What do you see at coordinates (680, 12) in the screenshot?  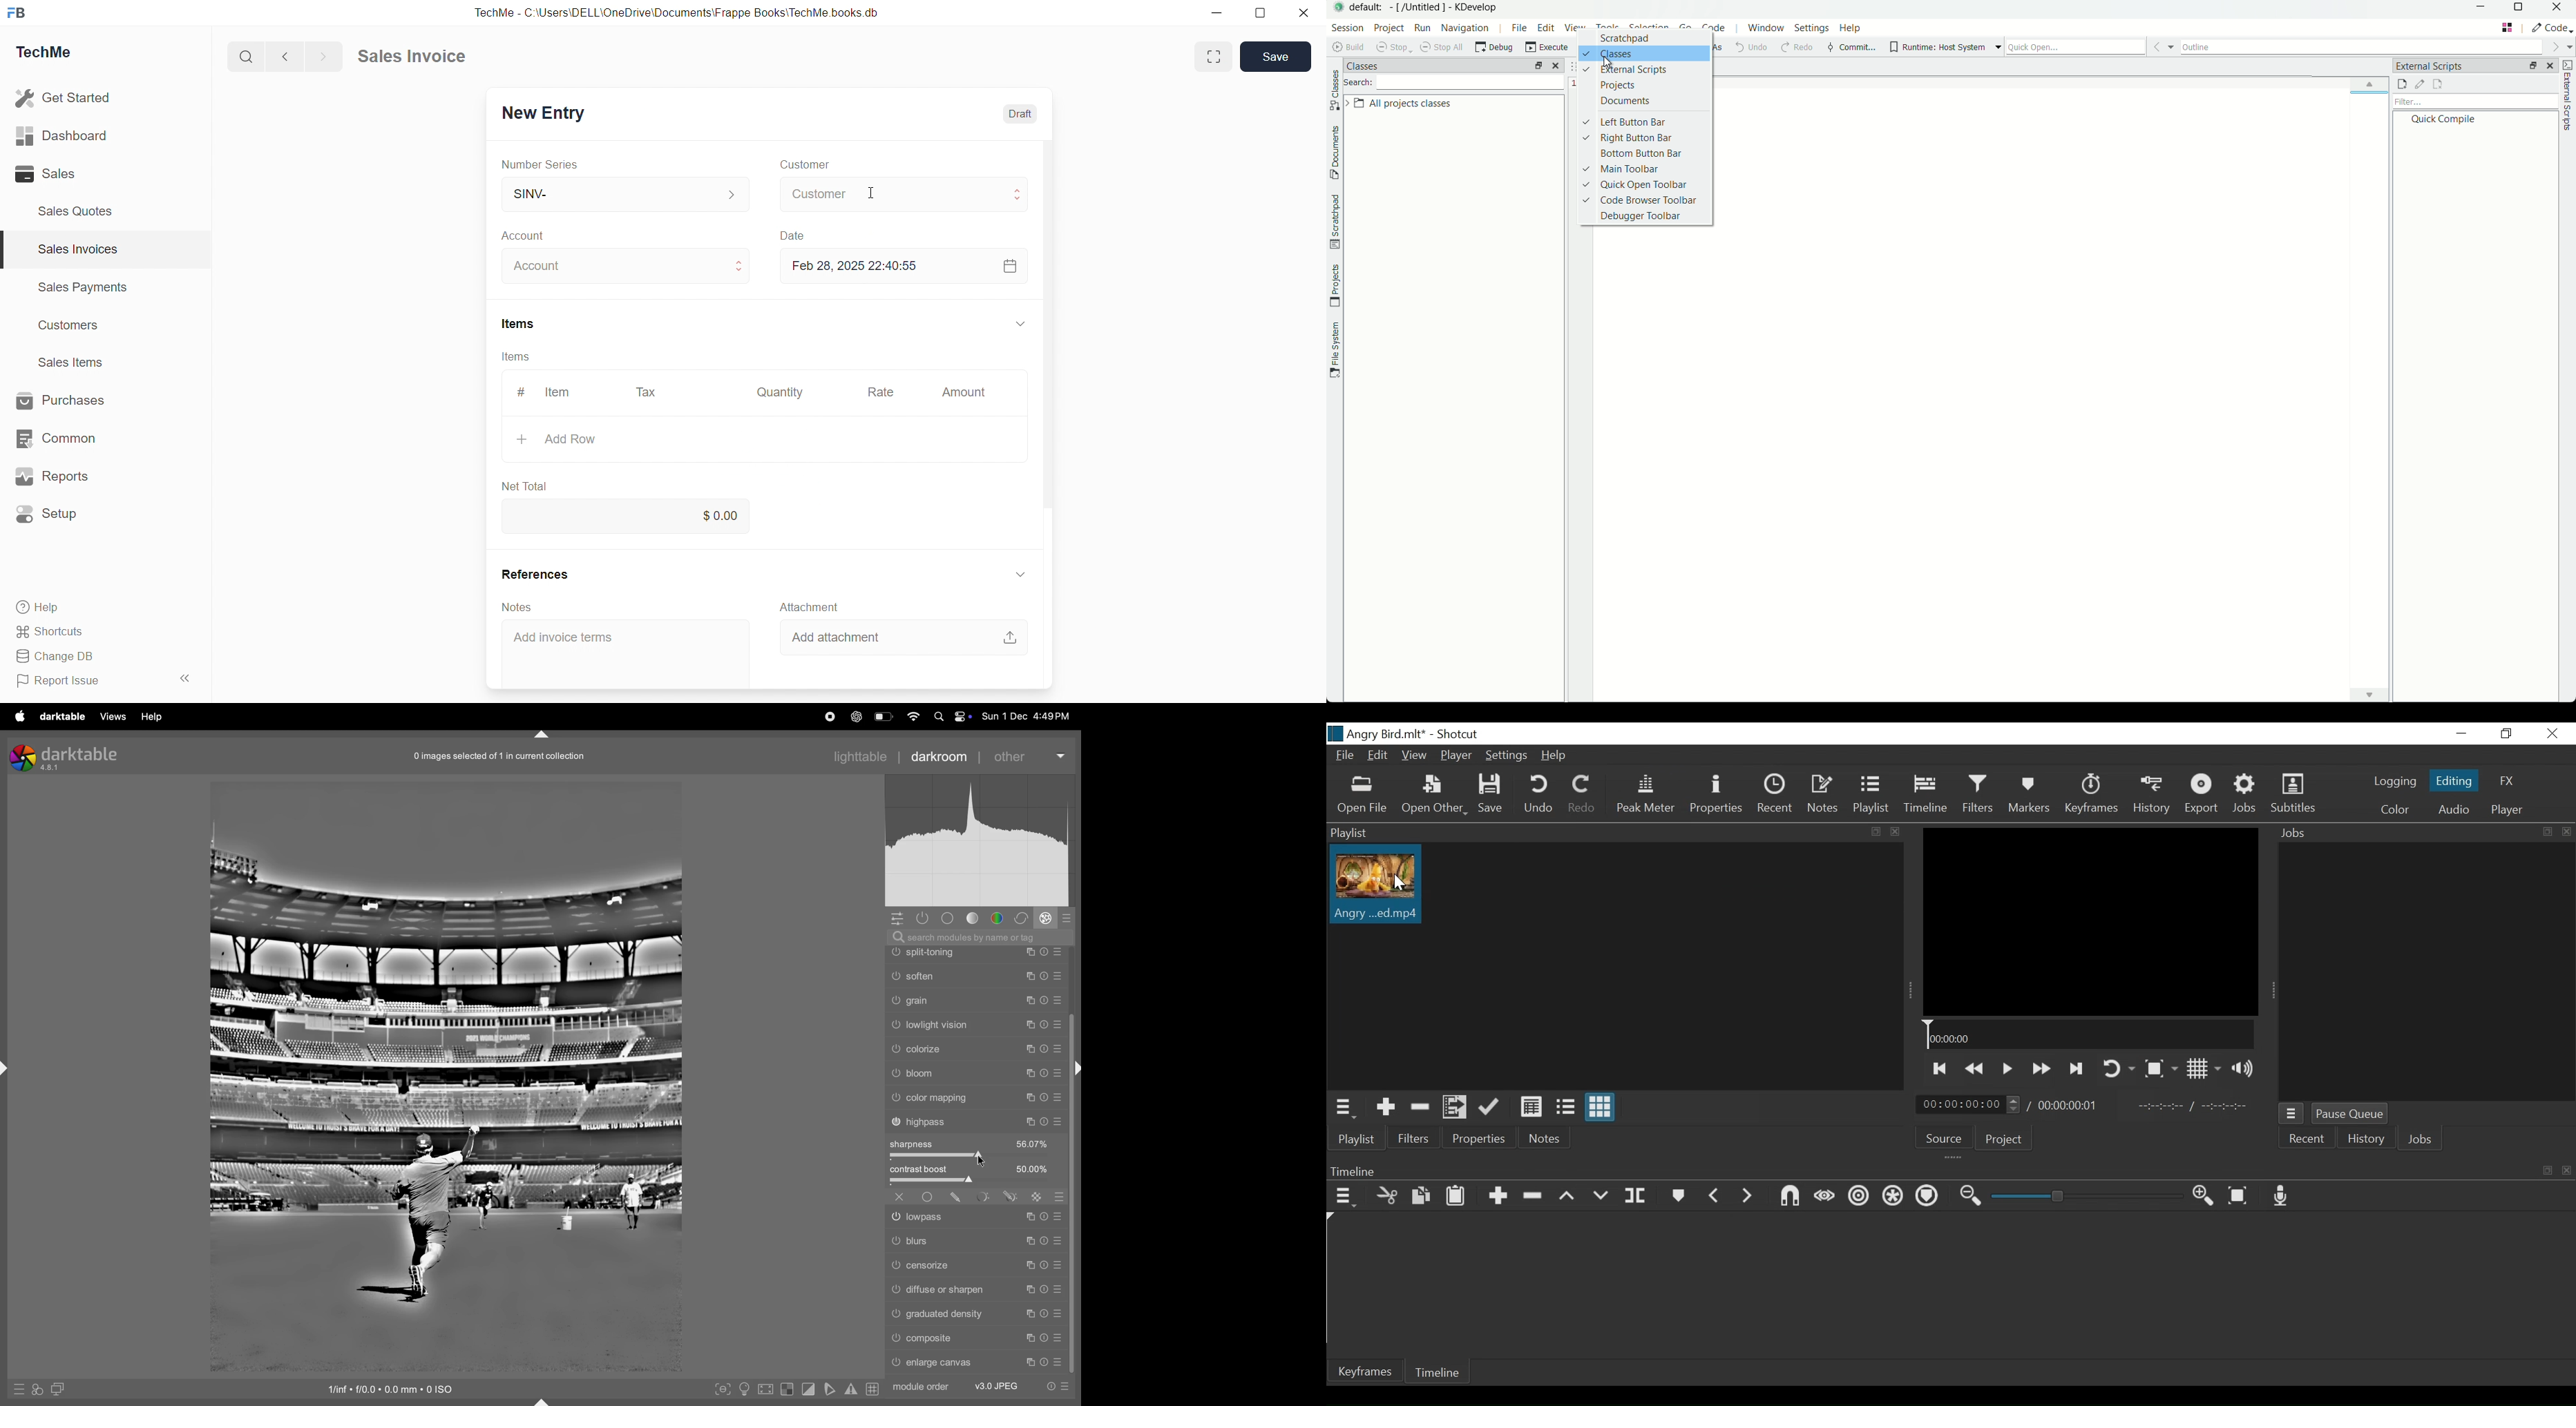 I see `TechMe - C:\Users\DELL\OneDrive\Documents\Frappe Books'TechMe books db` at bounding box center [680, 12].